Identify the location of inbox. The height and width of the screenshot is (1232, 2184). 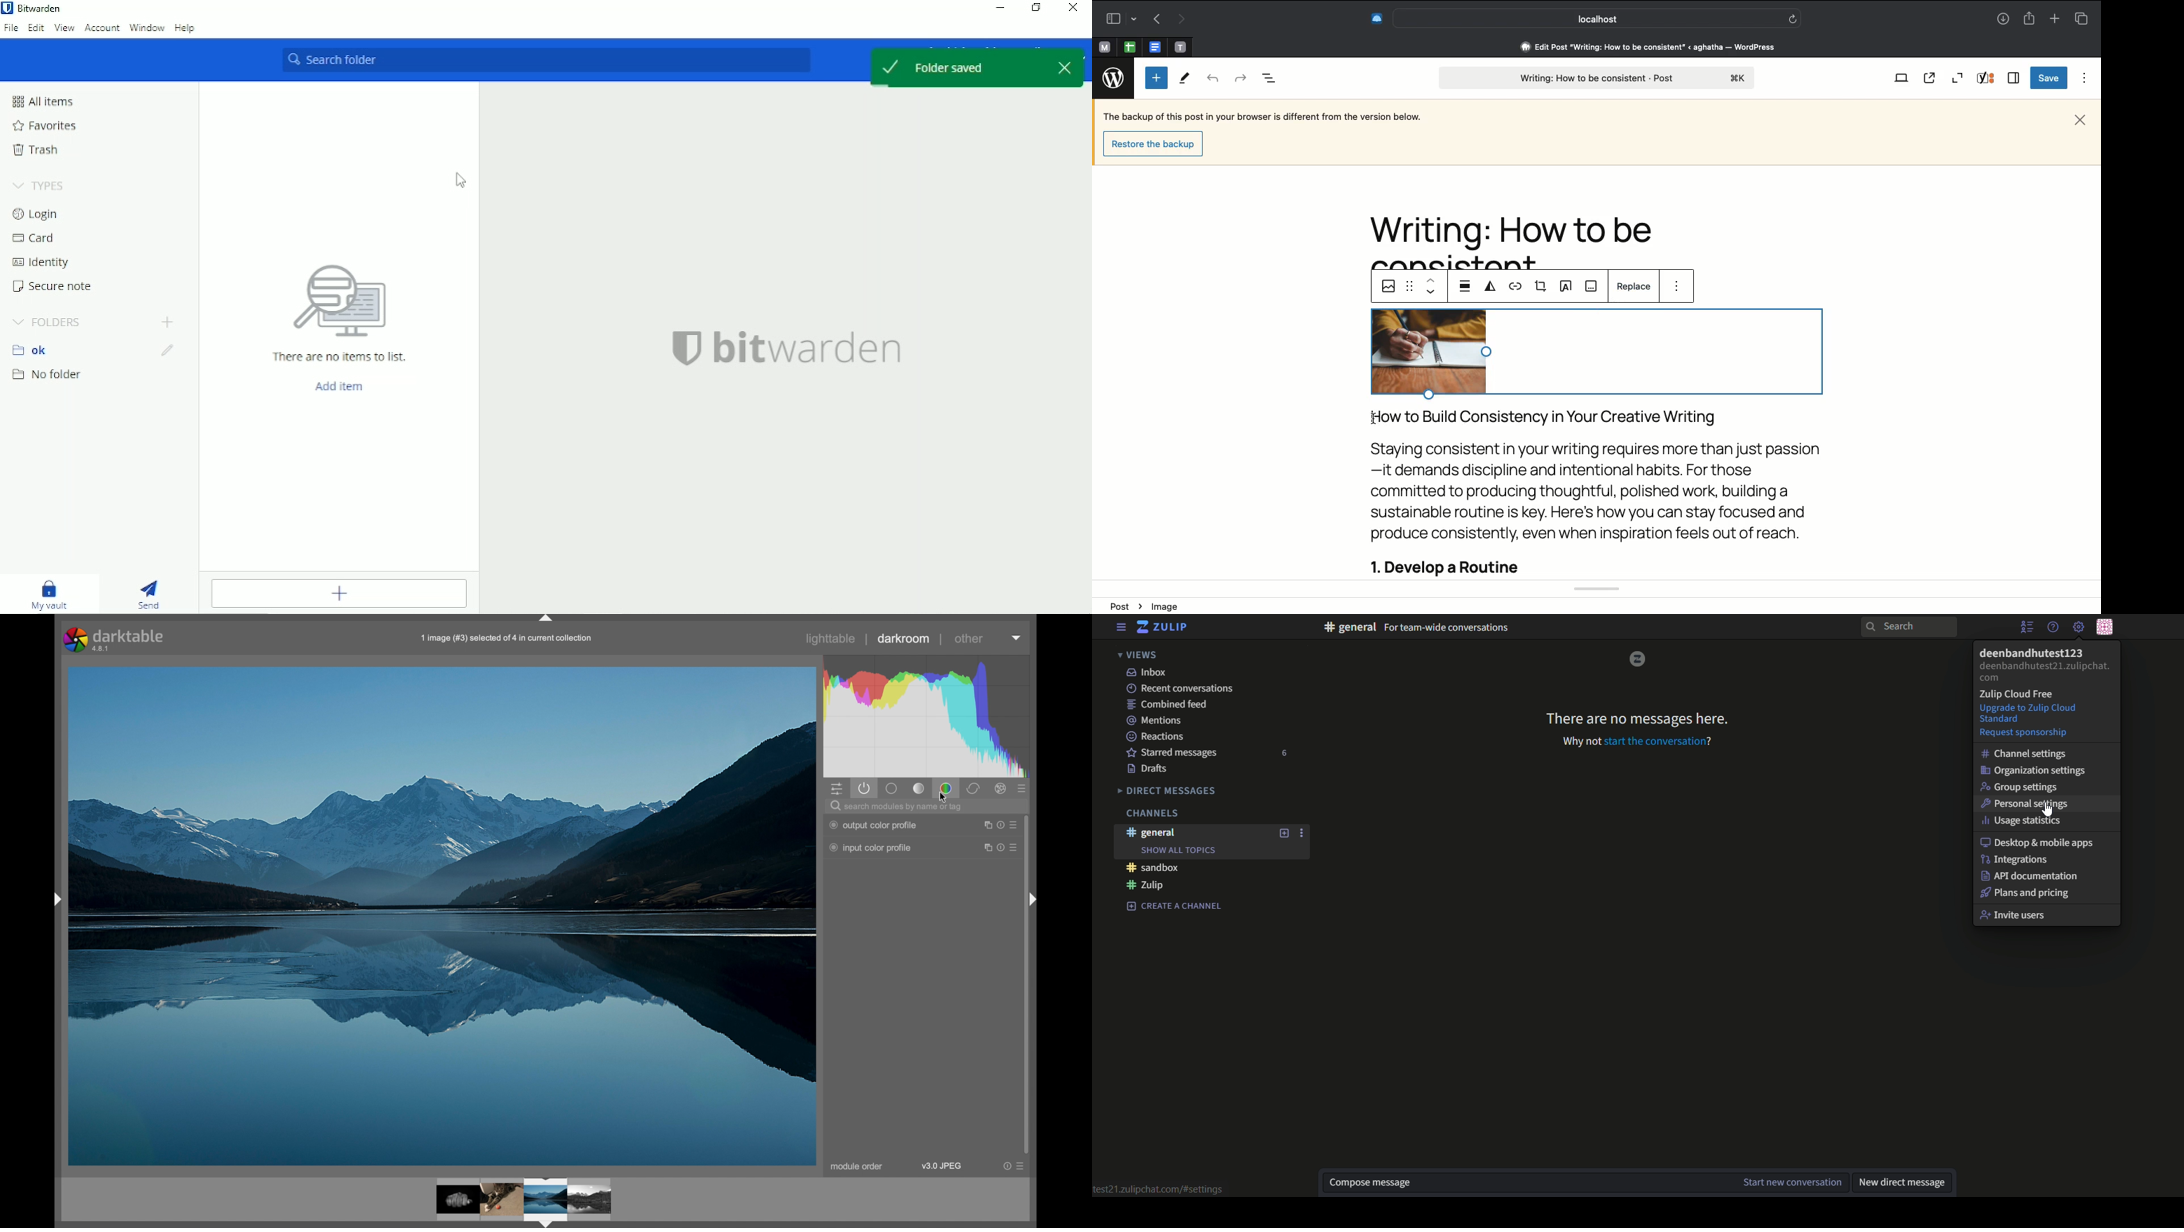
(1146, 672).